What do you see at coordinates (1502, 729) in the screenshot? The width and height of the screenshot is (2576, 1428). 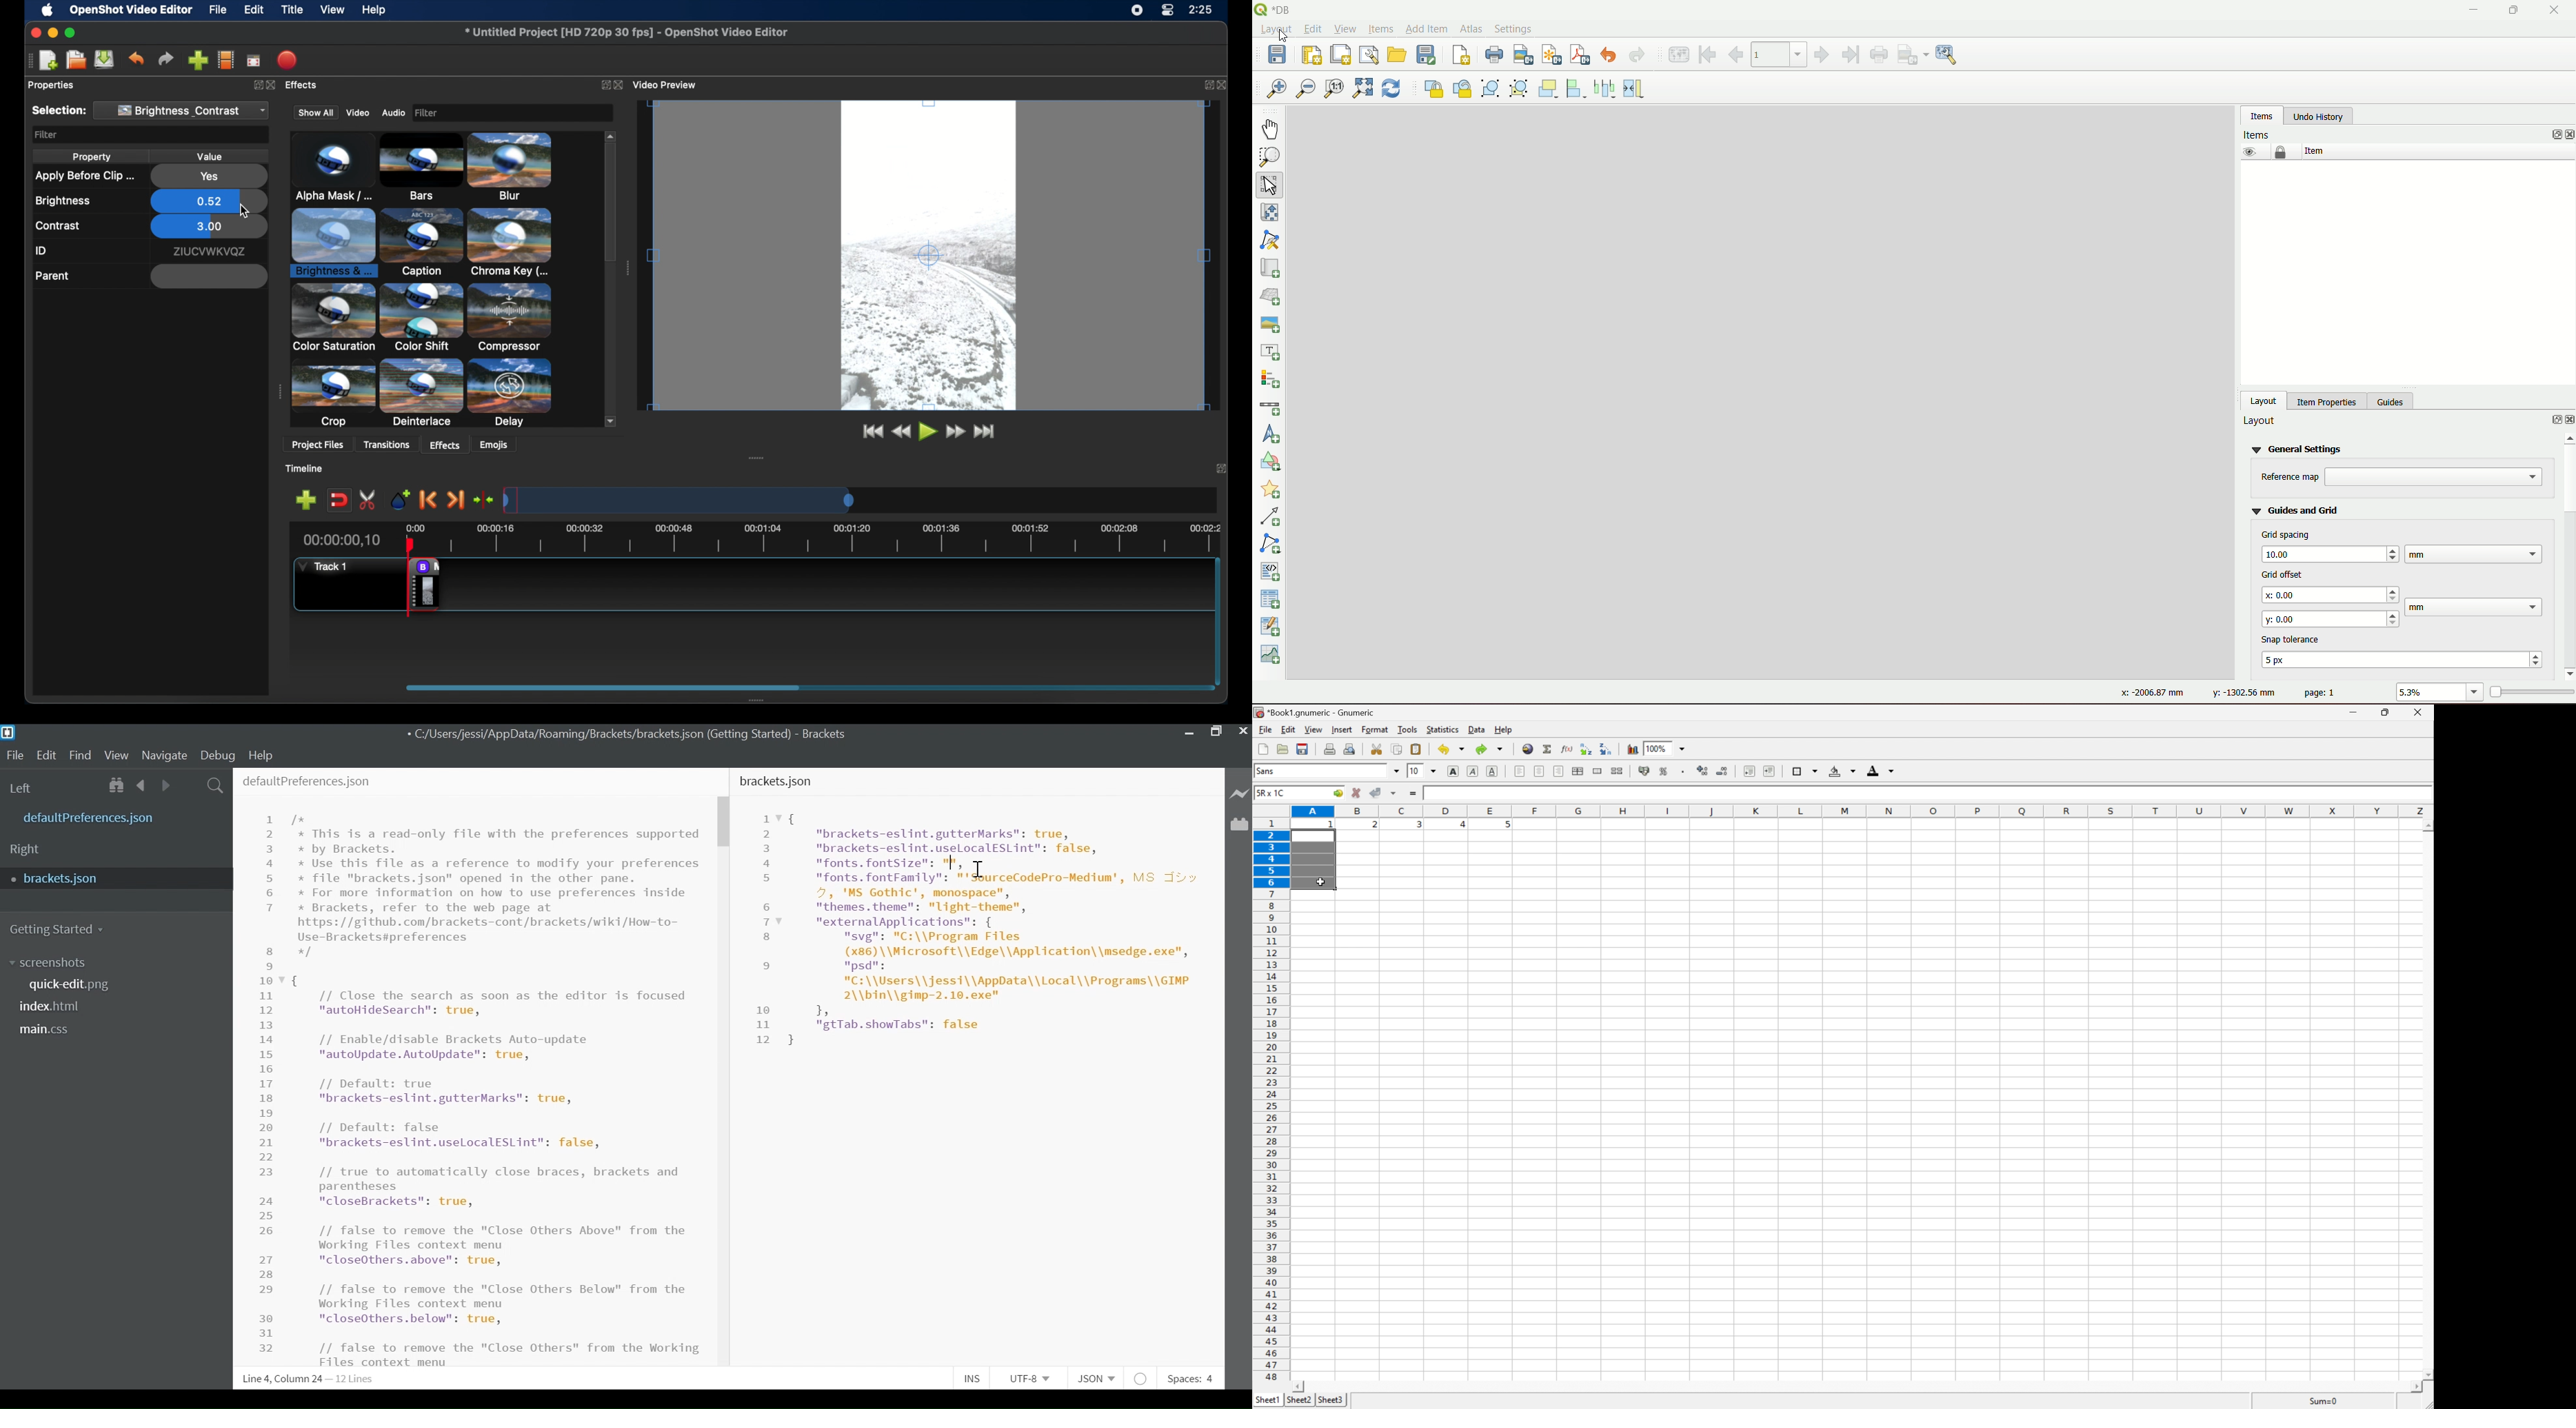 I see `help` at bounding box center [1502, 729].